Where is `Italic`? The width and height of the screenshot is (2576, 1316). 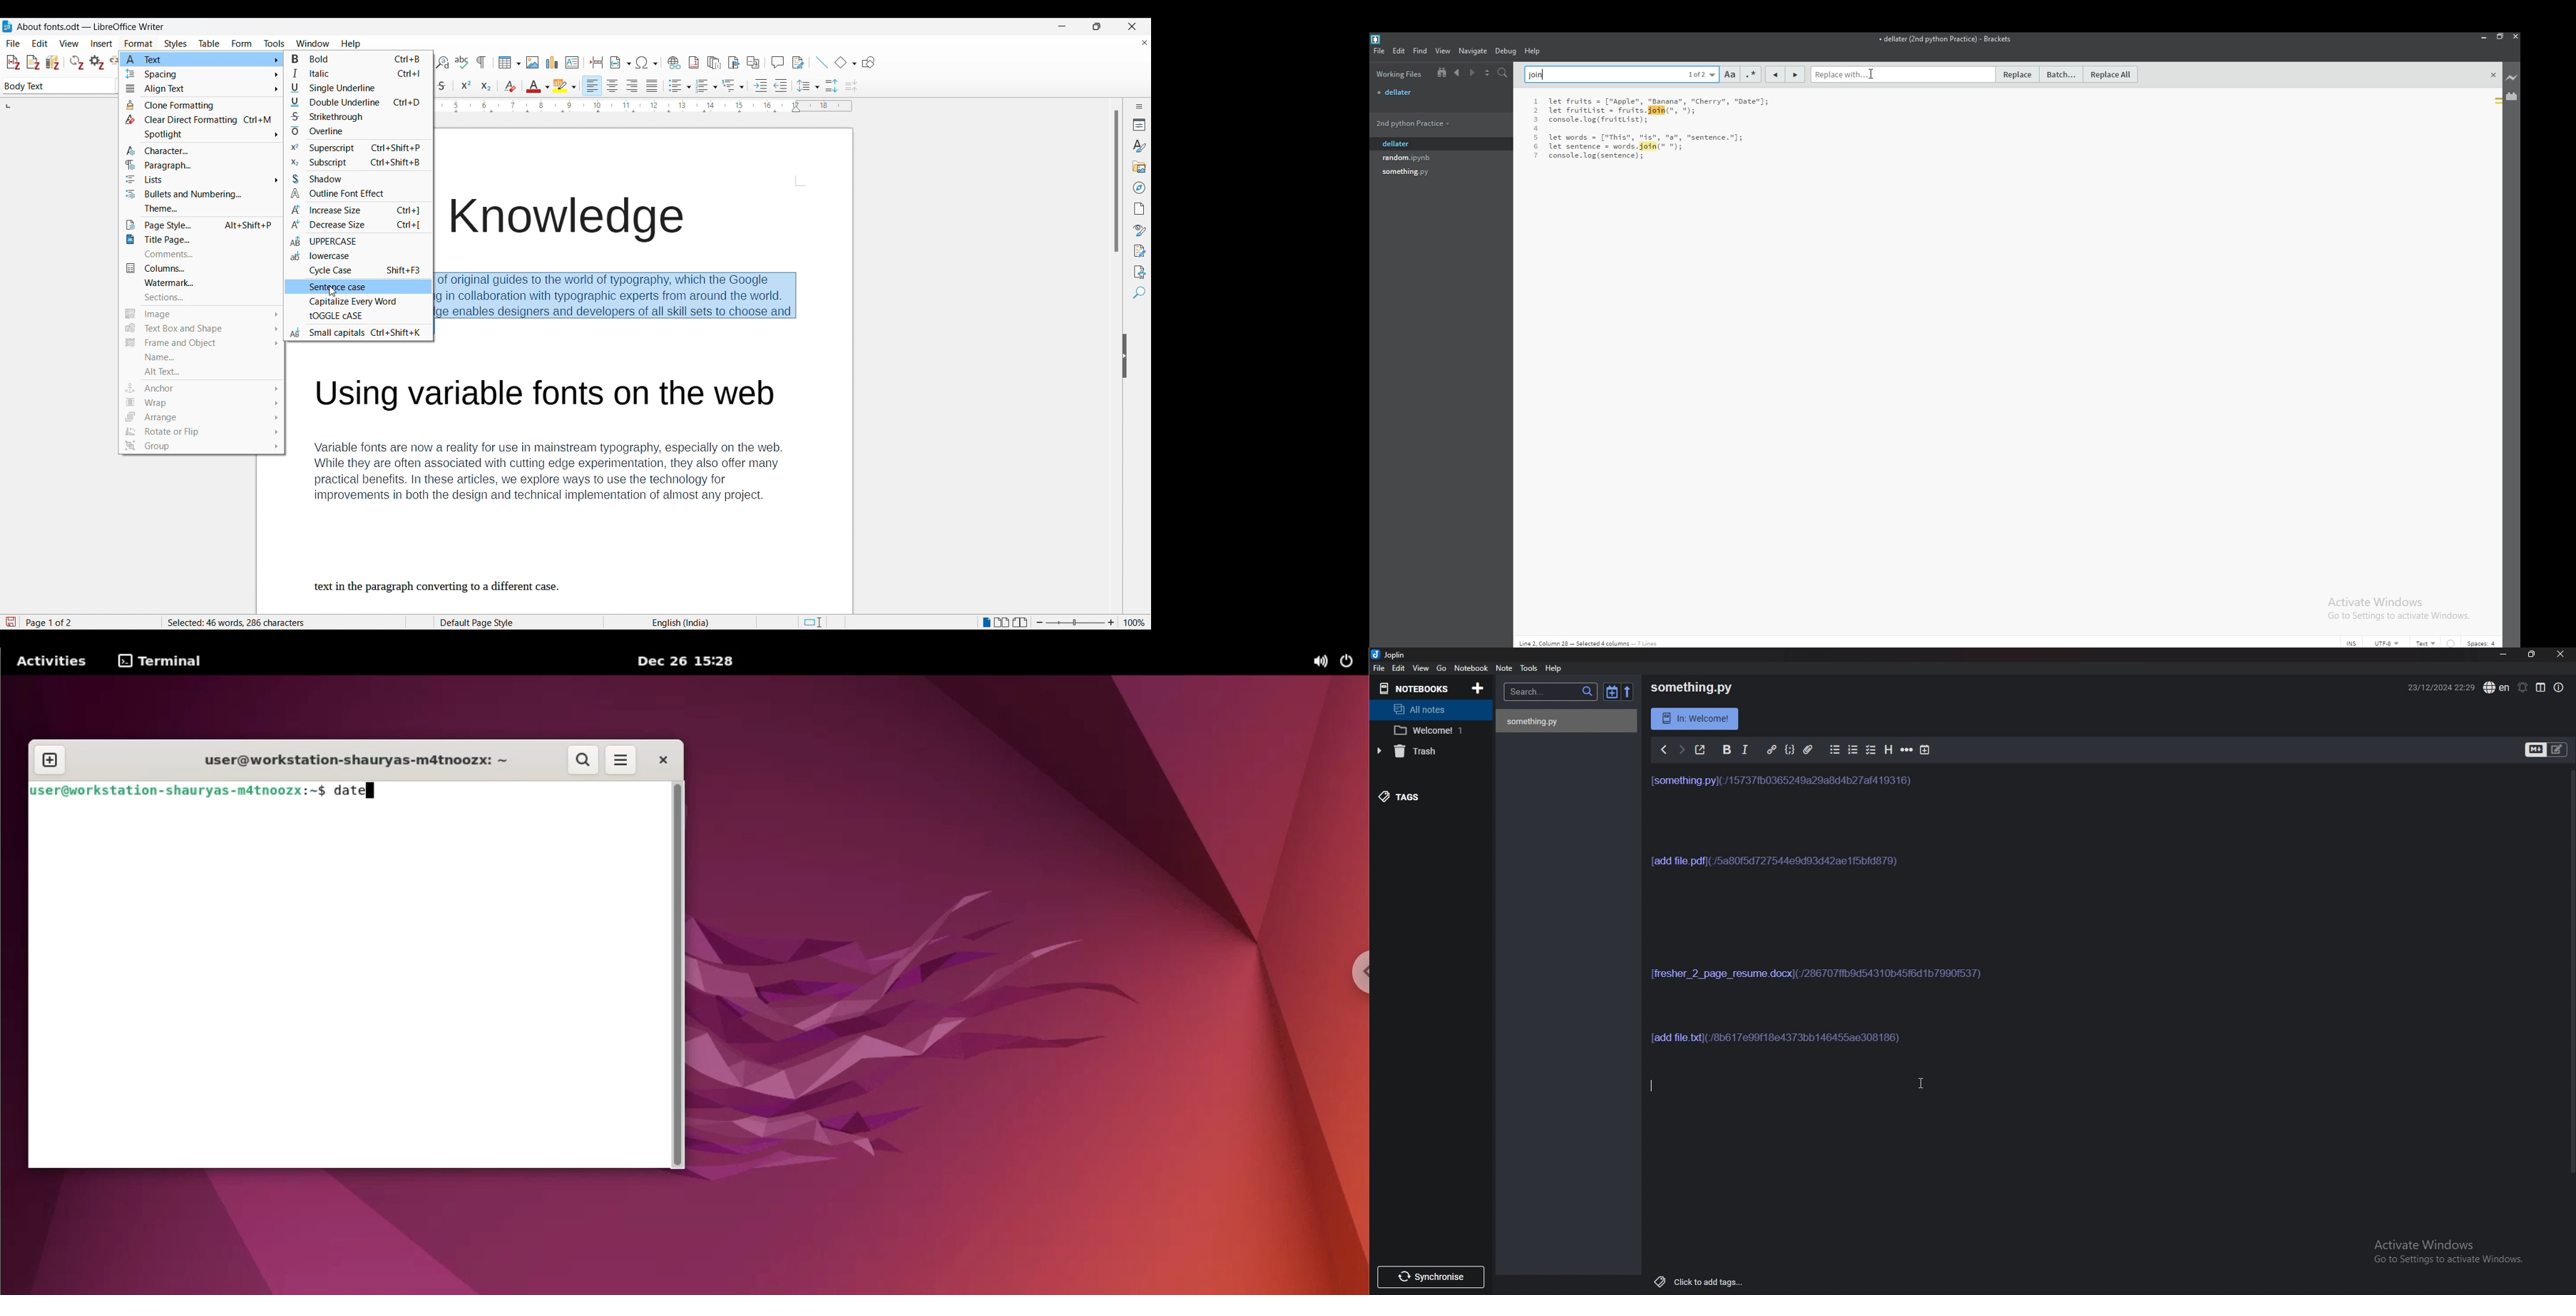
Italic is located at coordinates (1747, 750).